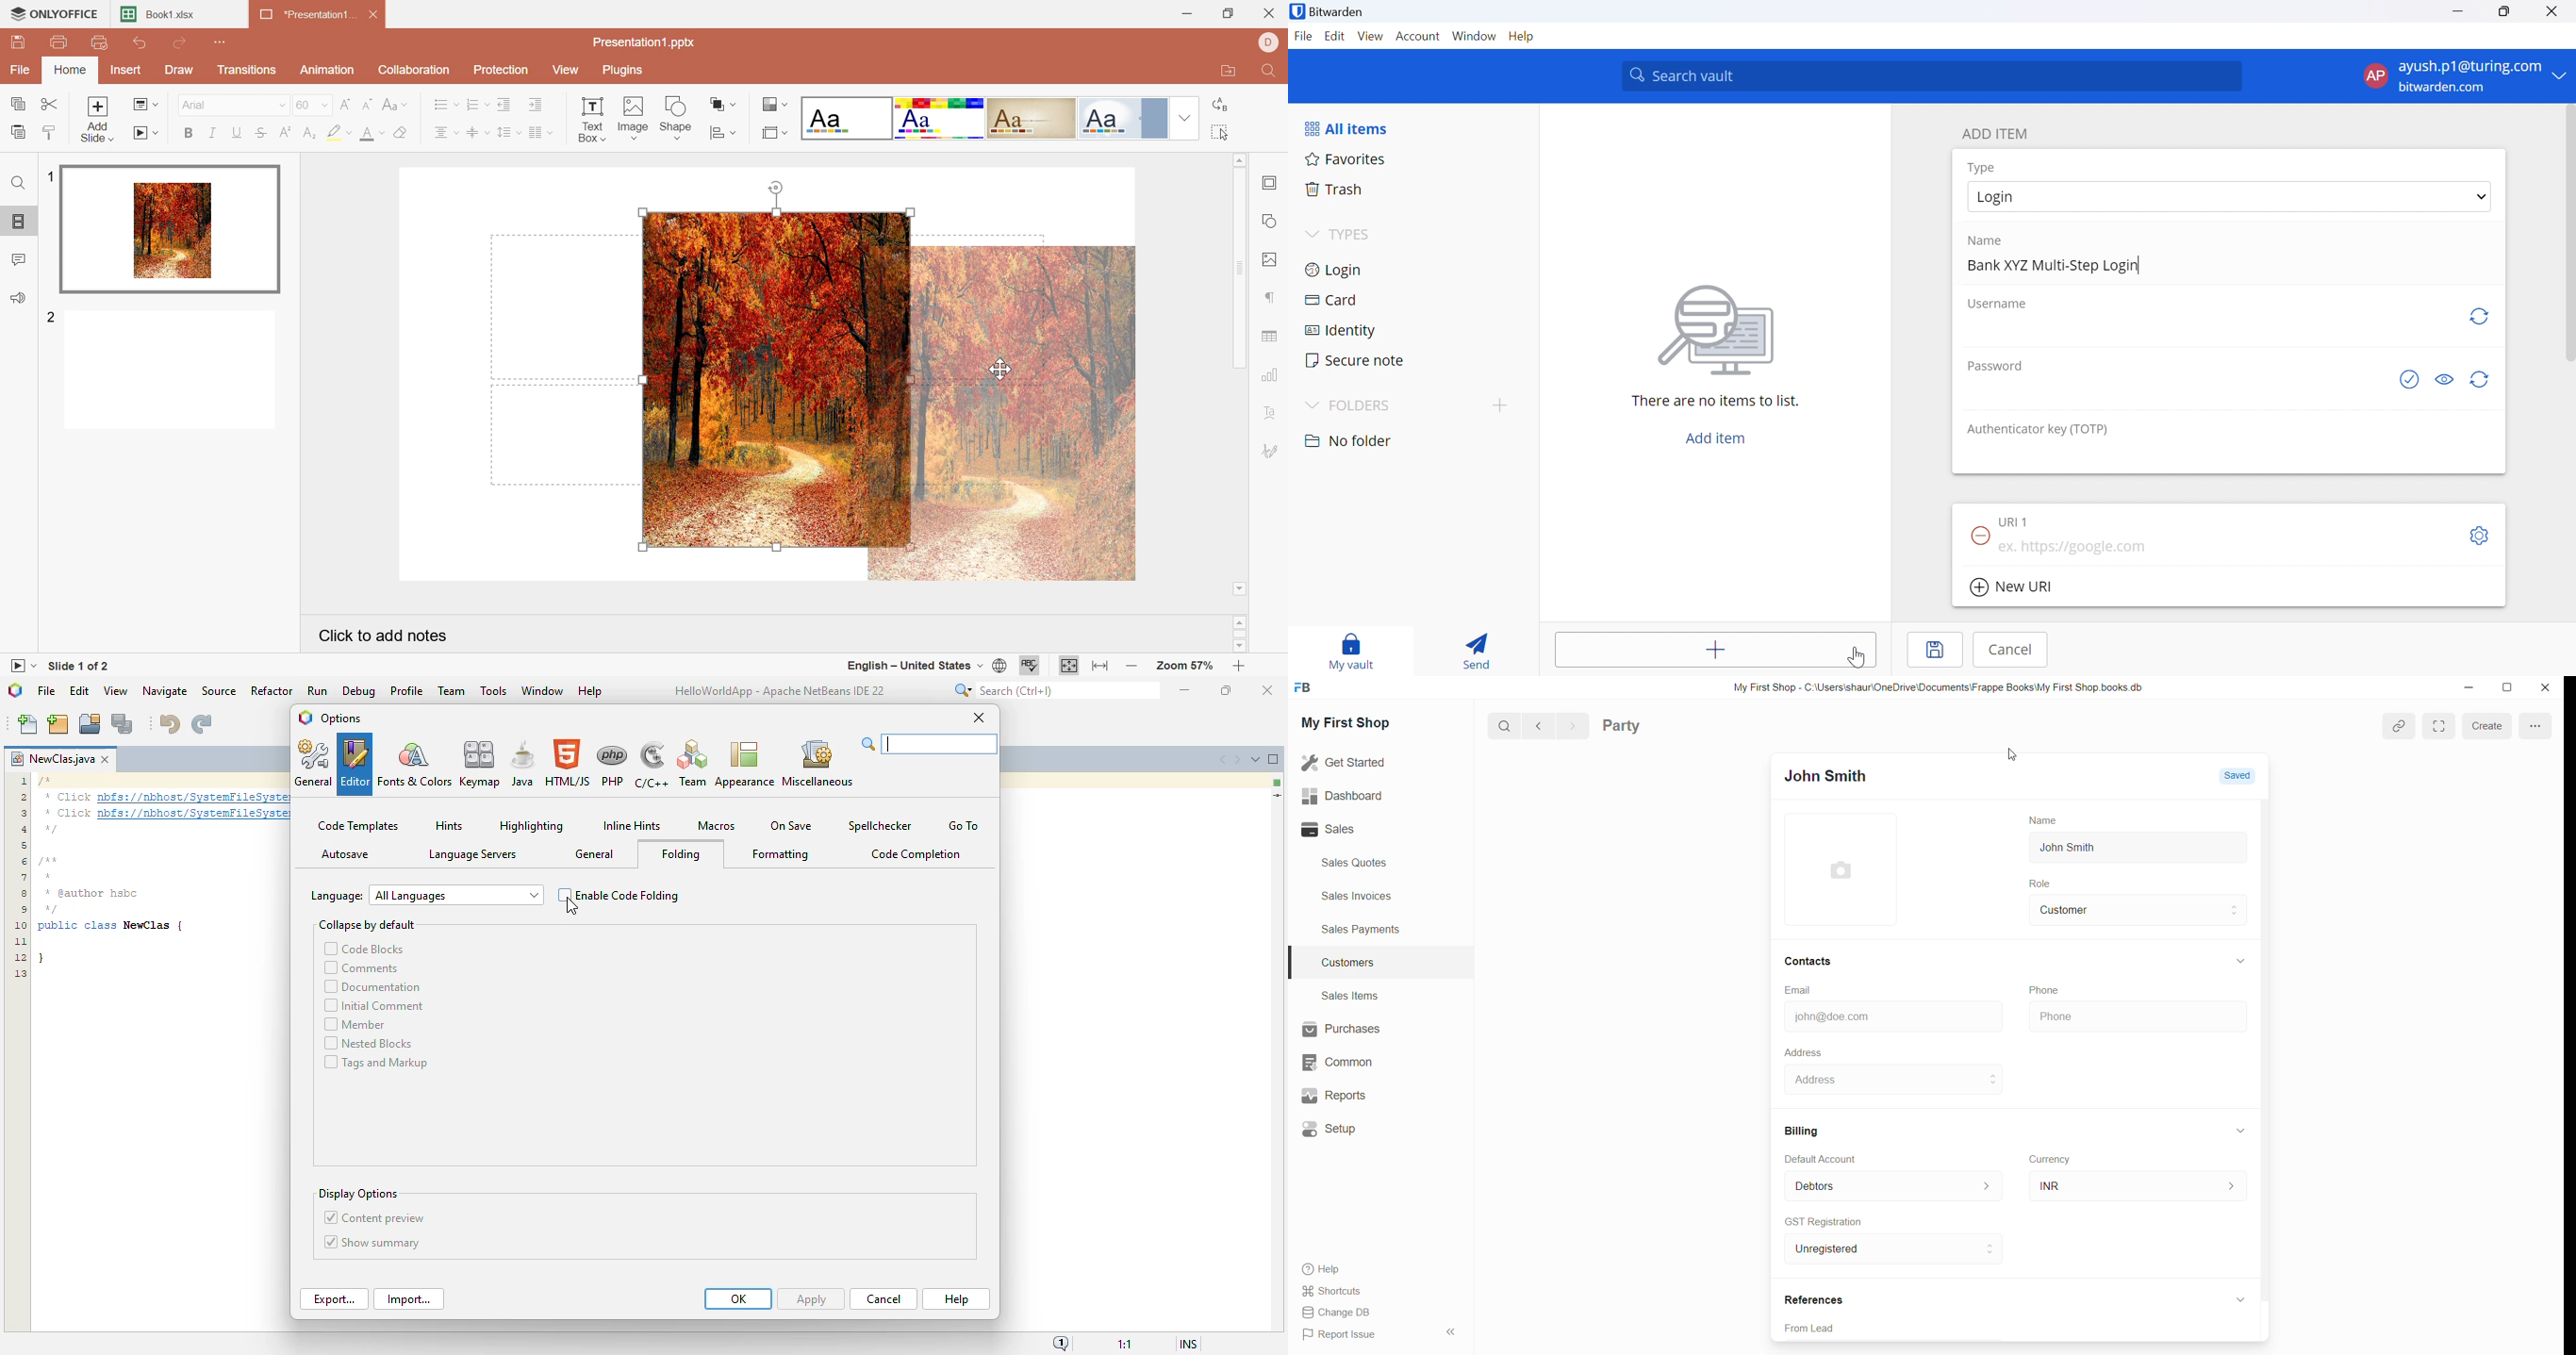 The height and width of the screenshot is (1372, 2576). I want to click on Select slide size, so click(772, 134).